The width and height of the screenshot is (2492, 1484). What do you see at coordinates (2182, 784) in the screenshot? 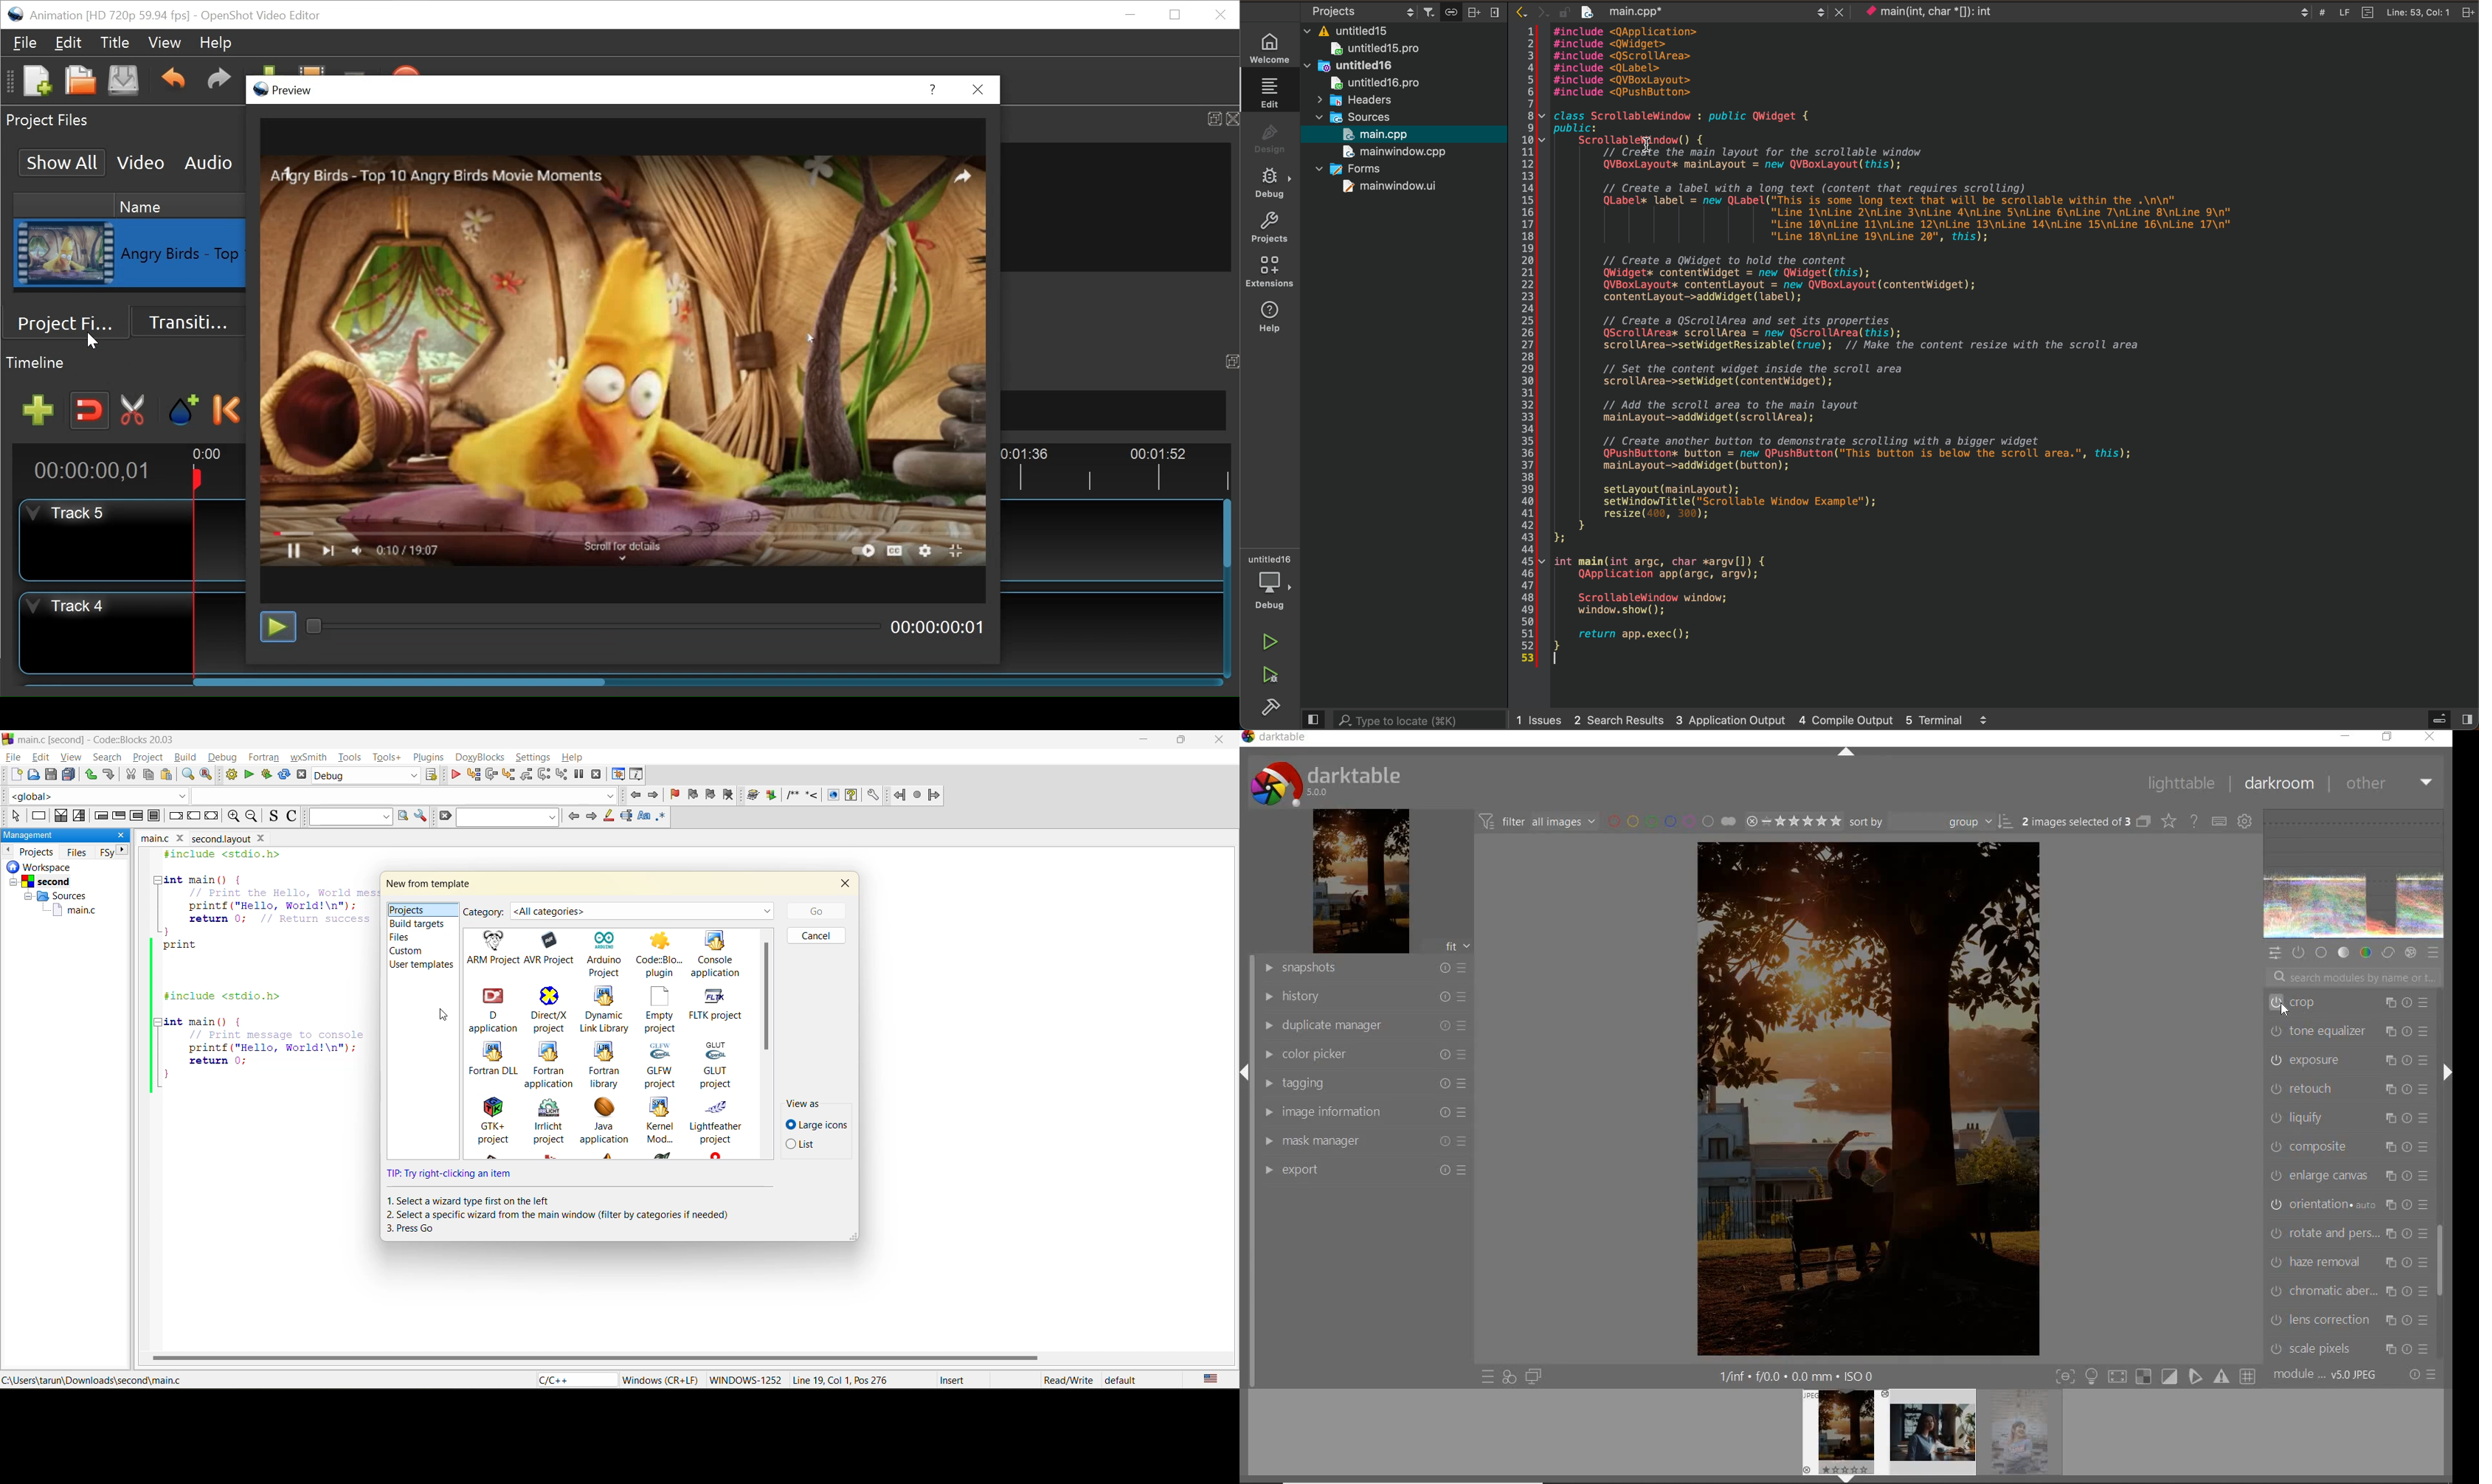
I see `lighttable` at bounding box center [2182, 784].